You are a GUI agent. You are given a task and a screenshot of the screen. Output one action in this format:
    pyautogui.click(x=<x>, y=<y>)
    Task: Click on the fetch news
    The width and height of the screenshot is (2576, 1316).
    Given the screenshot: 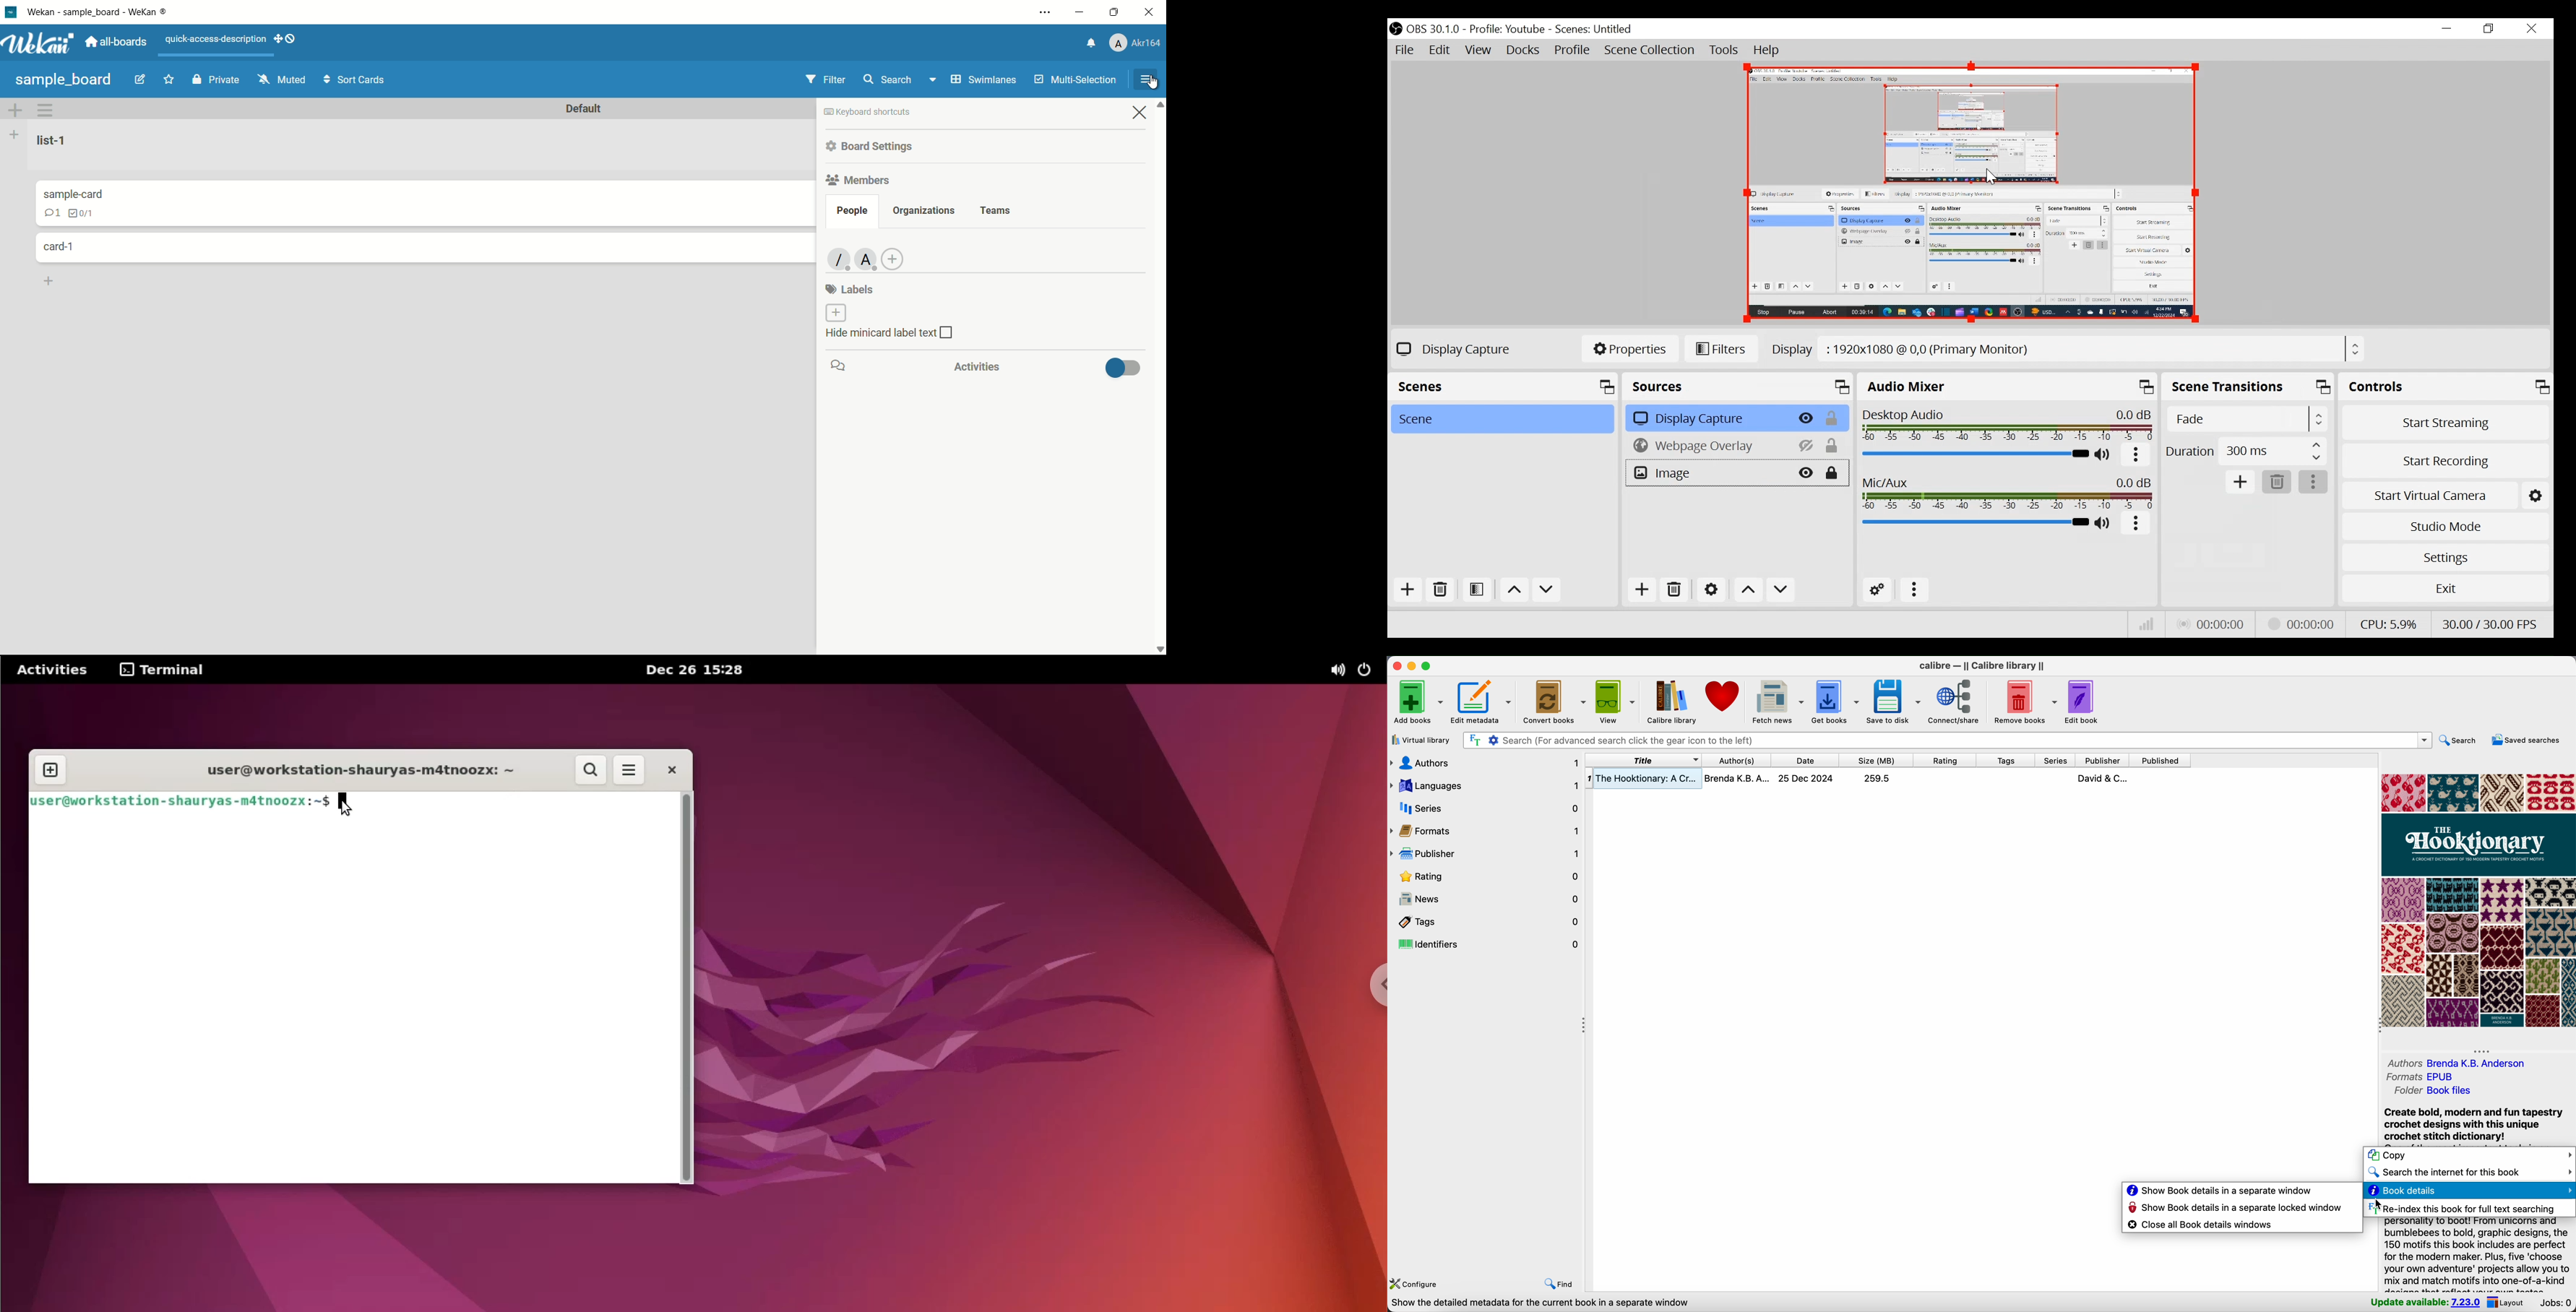 What is the action you would take?
    pyautogui.click(x=1778, y=701)
    